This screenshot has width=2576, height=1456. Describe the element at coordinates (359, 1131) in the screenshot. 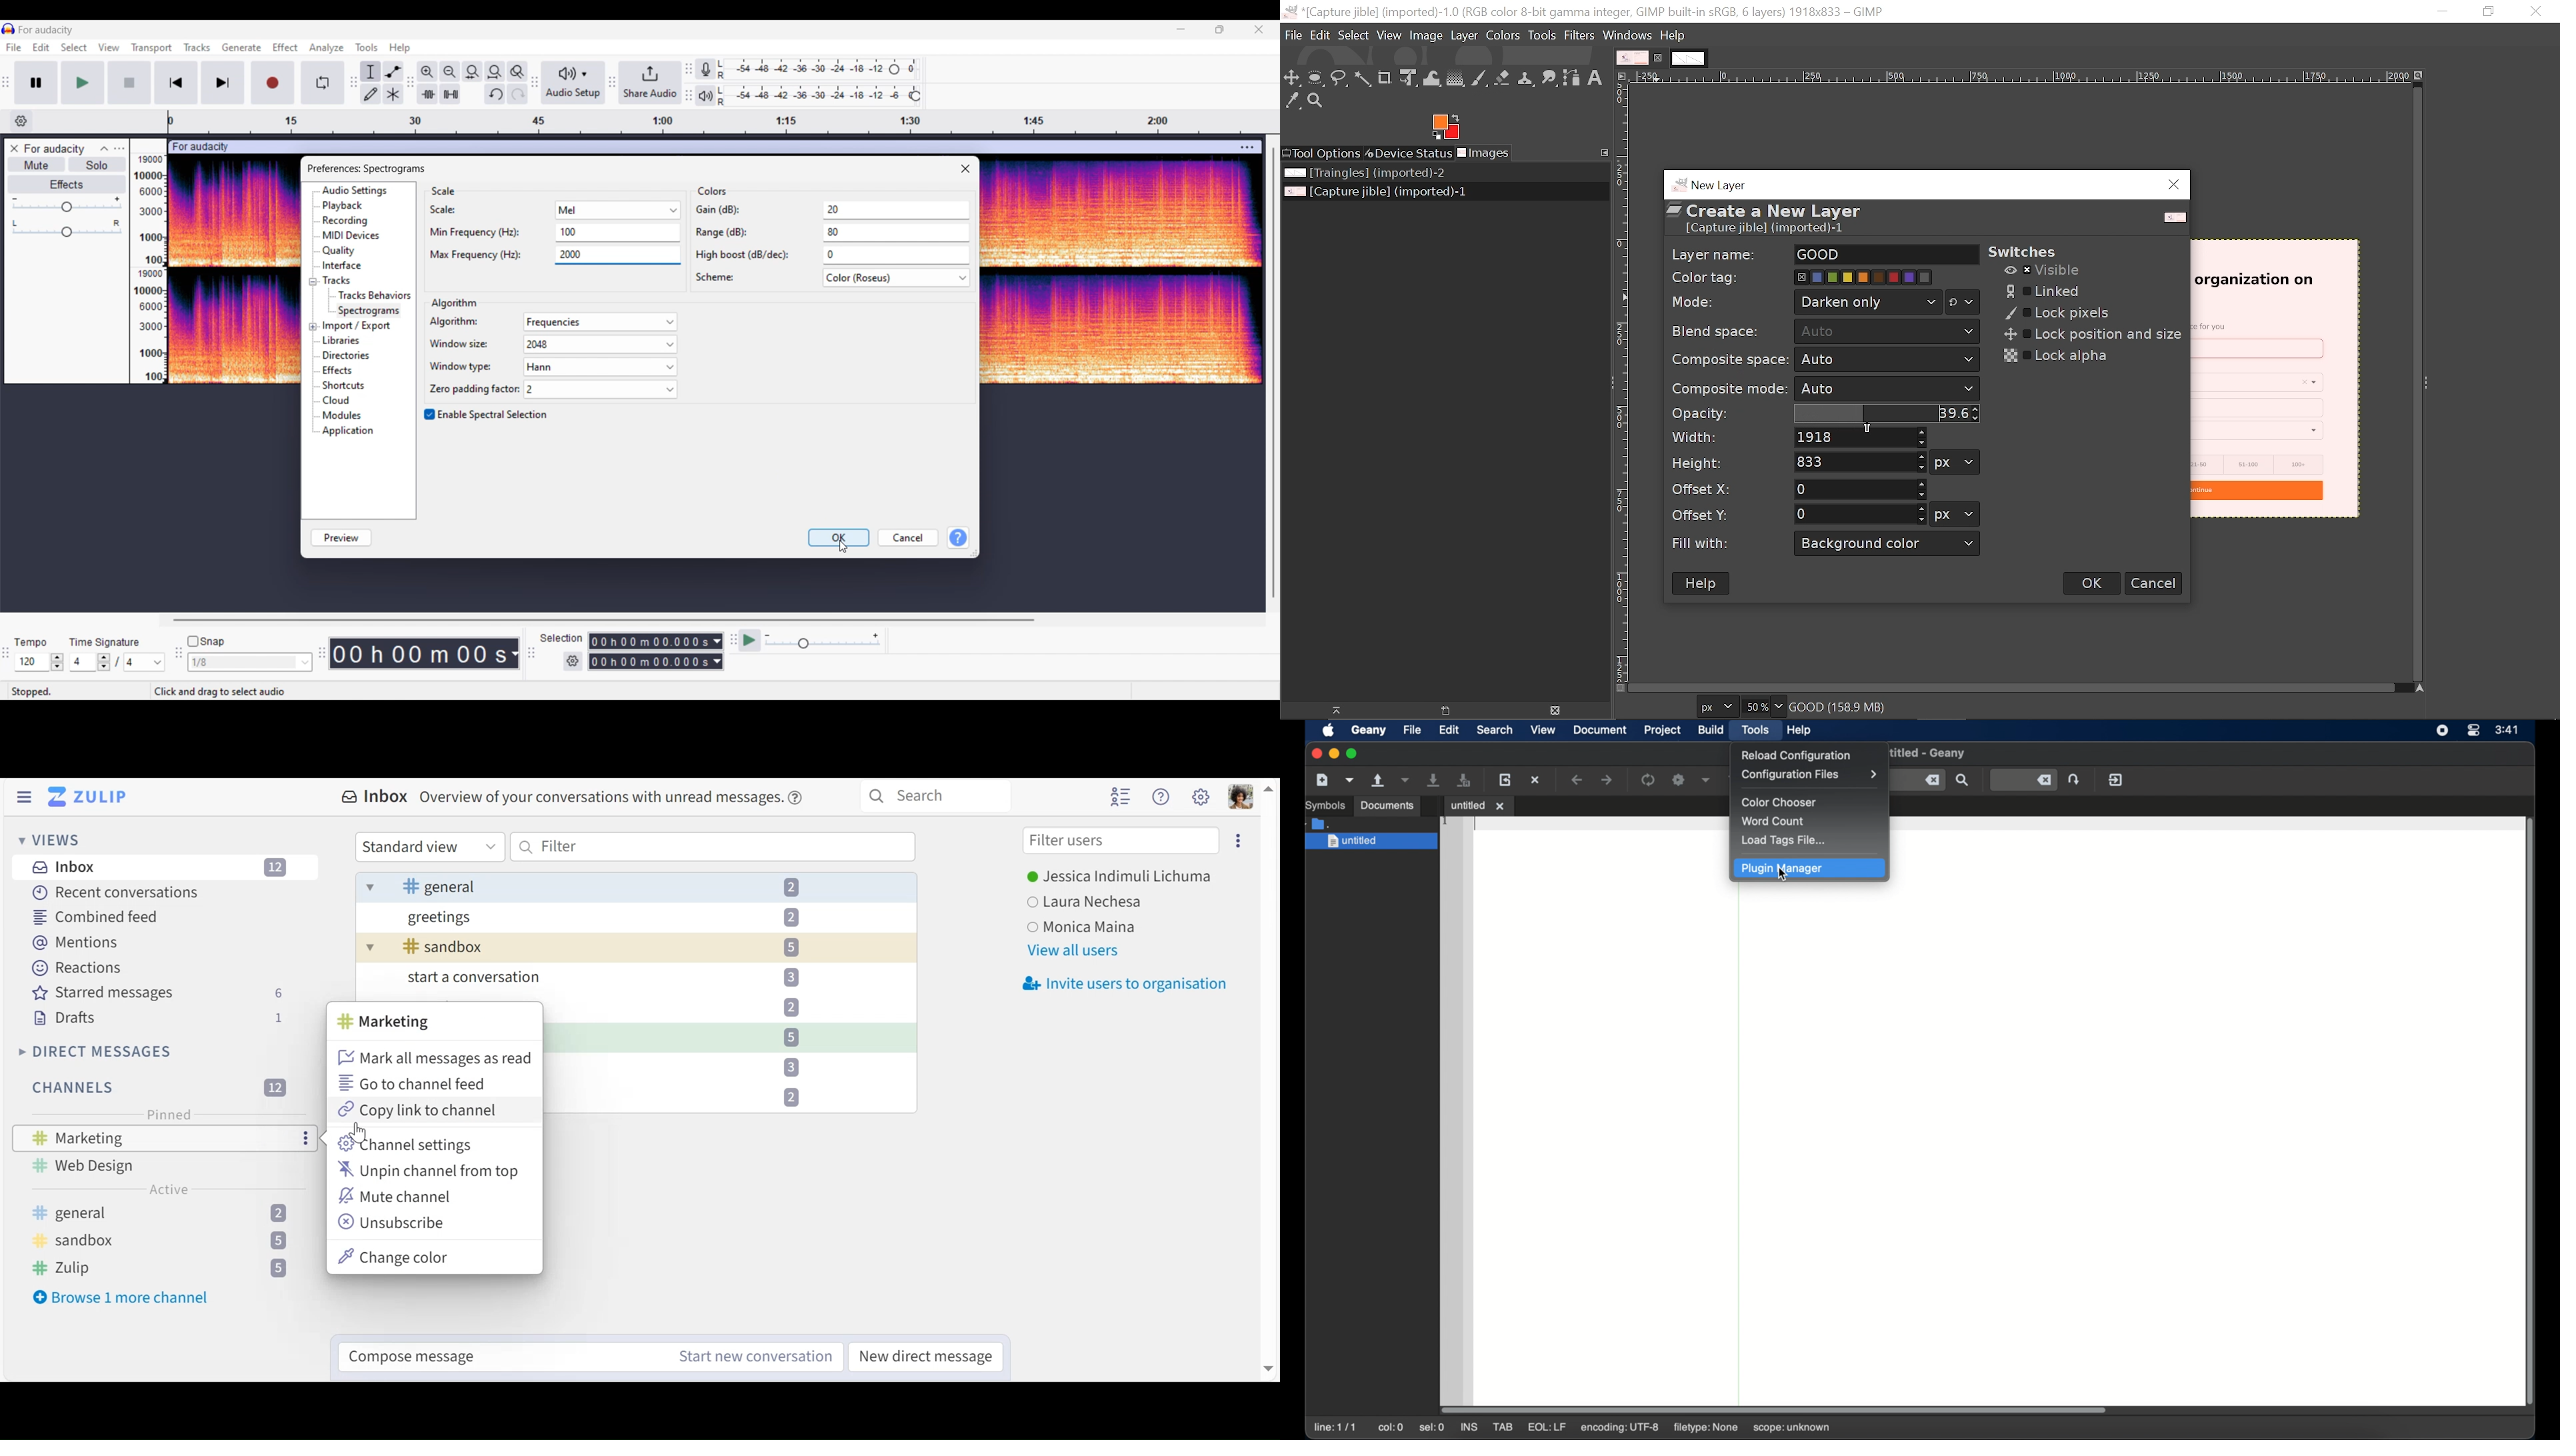

I see `Cursor` at that location.